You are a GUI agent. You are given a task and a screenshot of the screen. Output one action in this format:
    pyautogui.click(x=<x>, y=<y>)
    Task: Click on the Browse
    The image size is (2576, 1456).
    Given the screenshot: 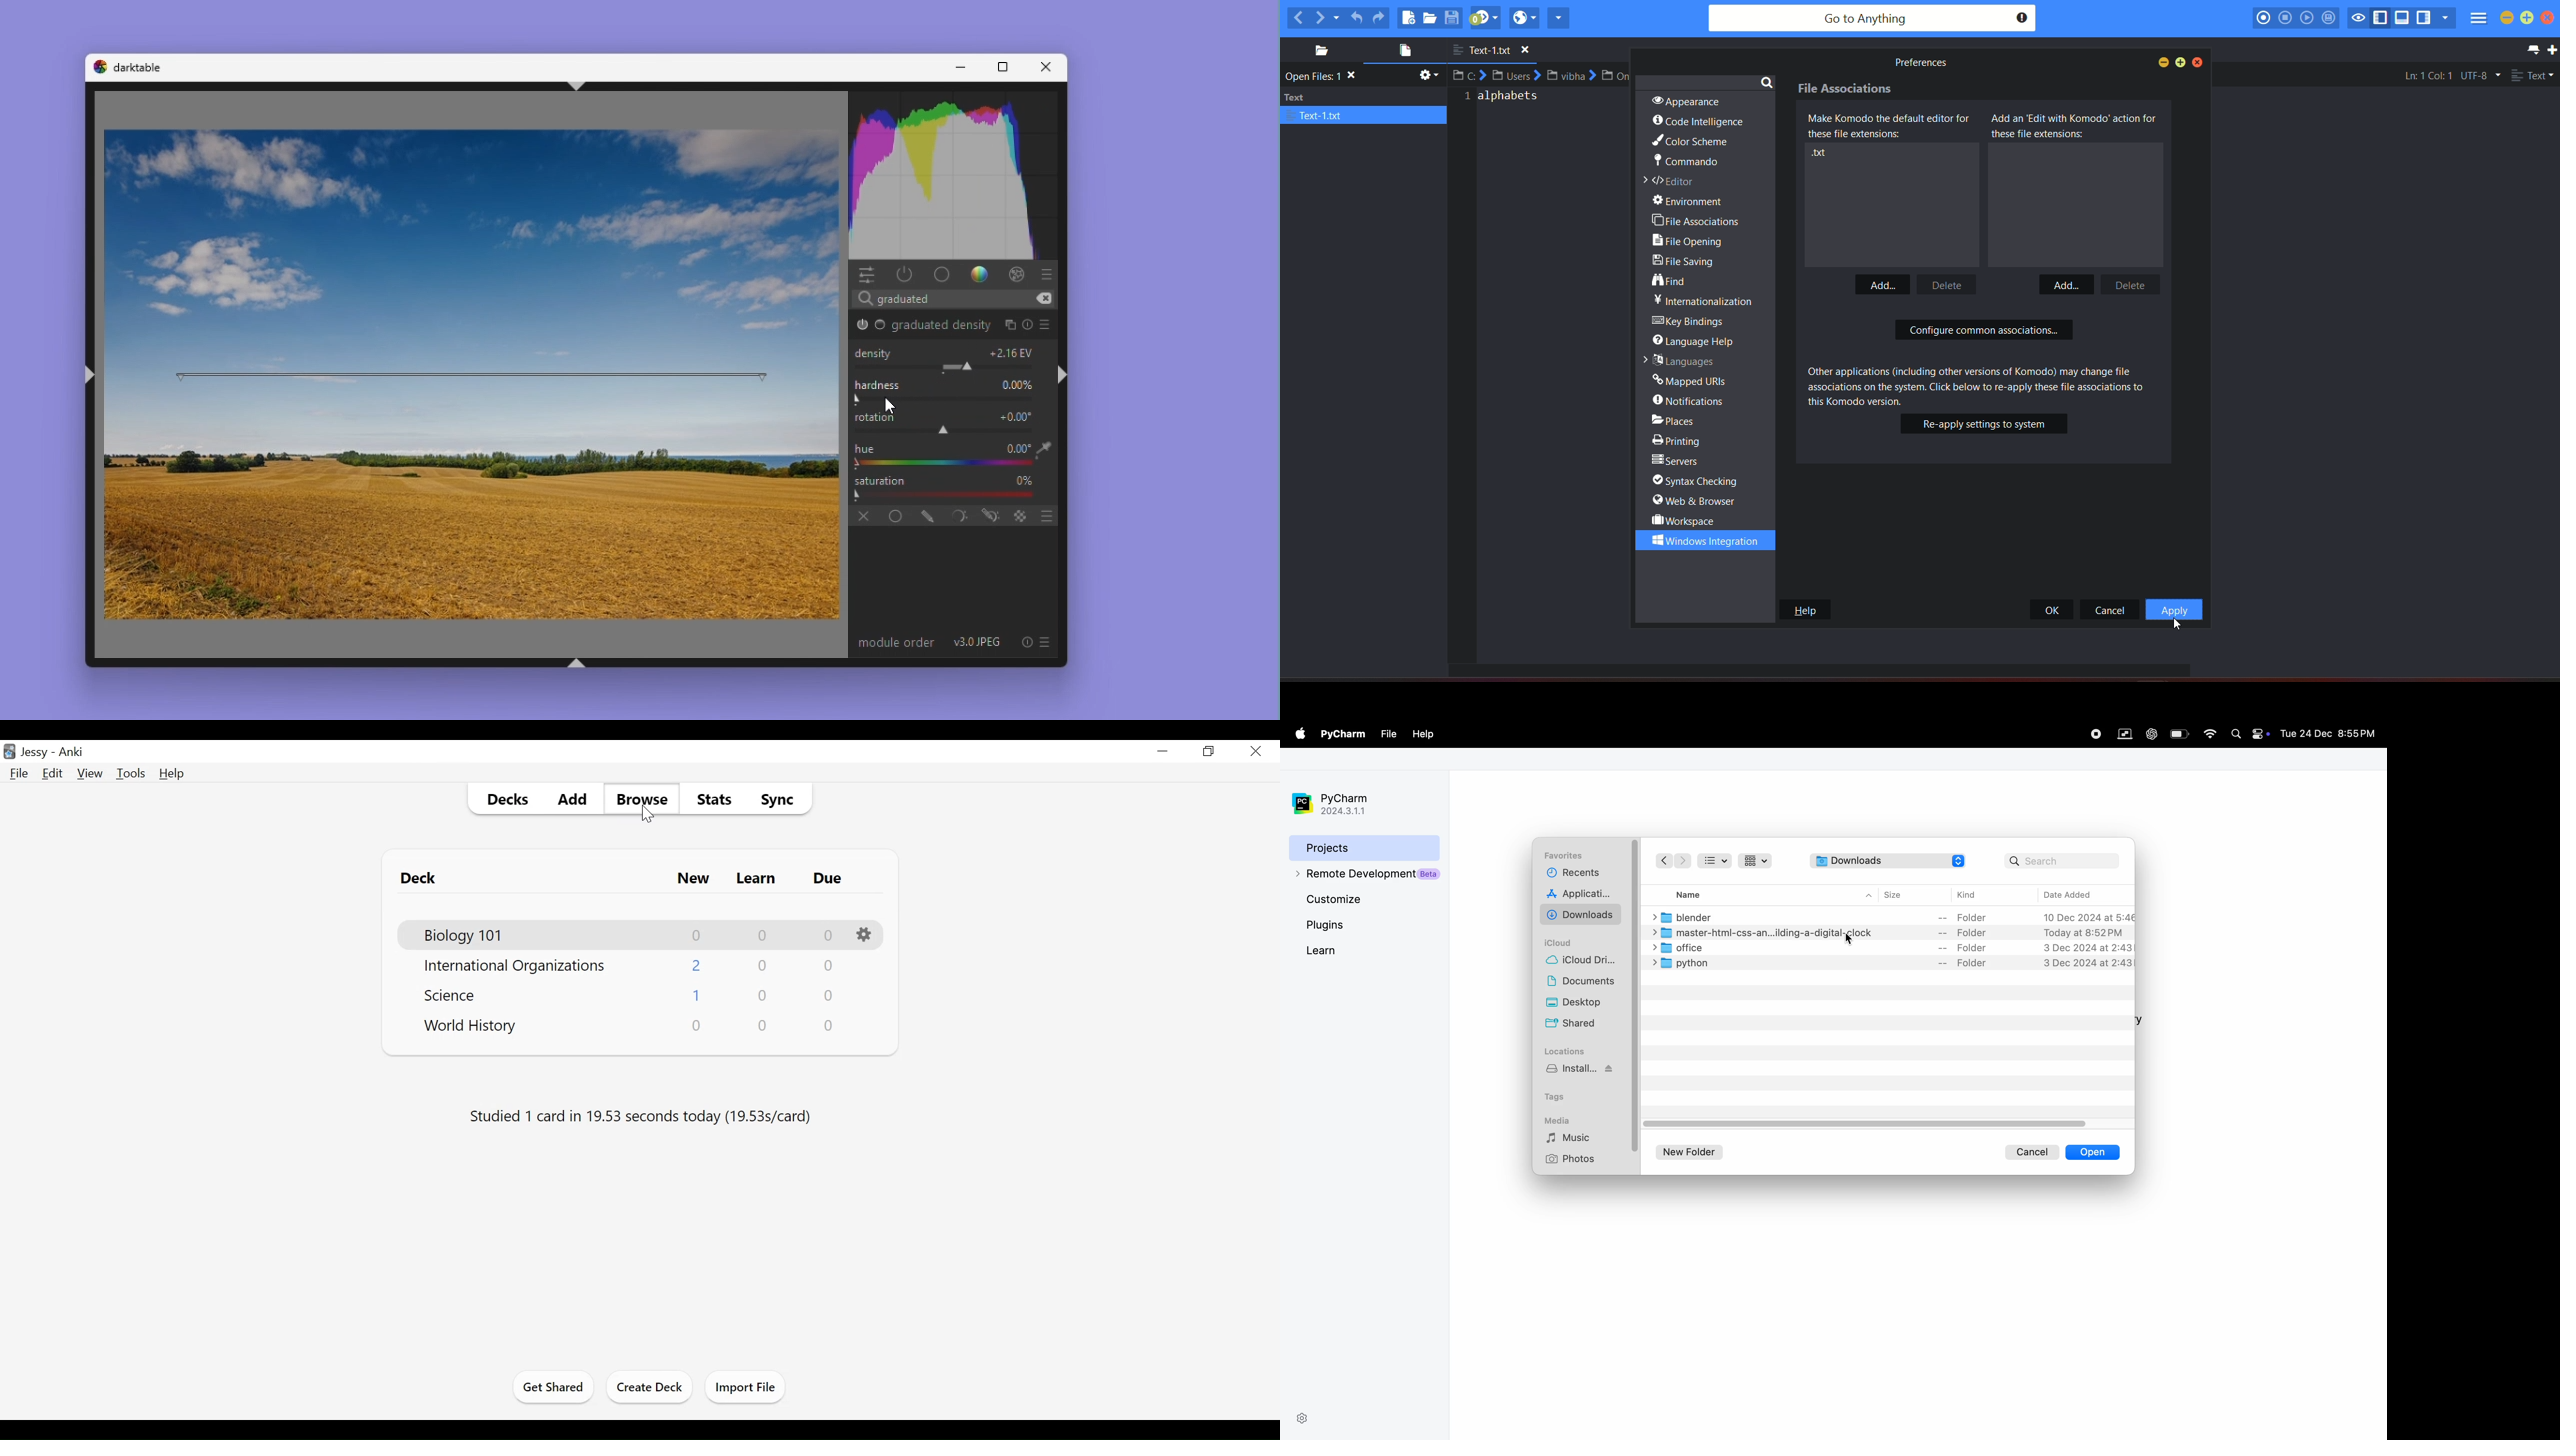 What is the action you would take?
    pyautogui.click(x=641, y=799)
    